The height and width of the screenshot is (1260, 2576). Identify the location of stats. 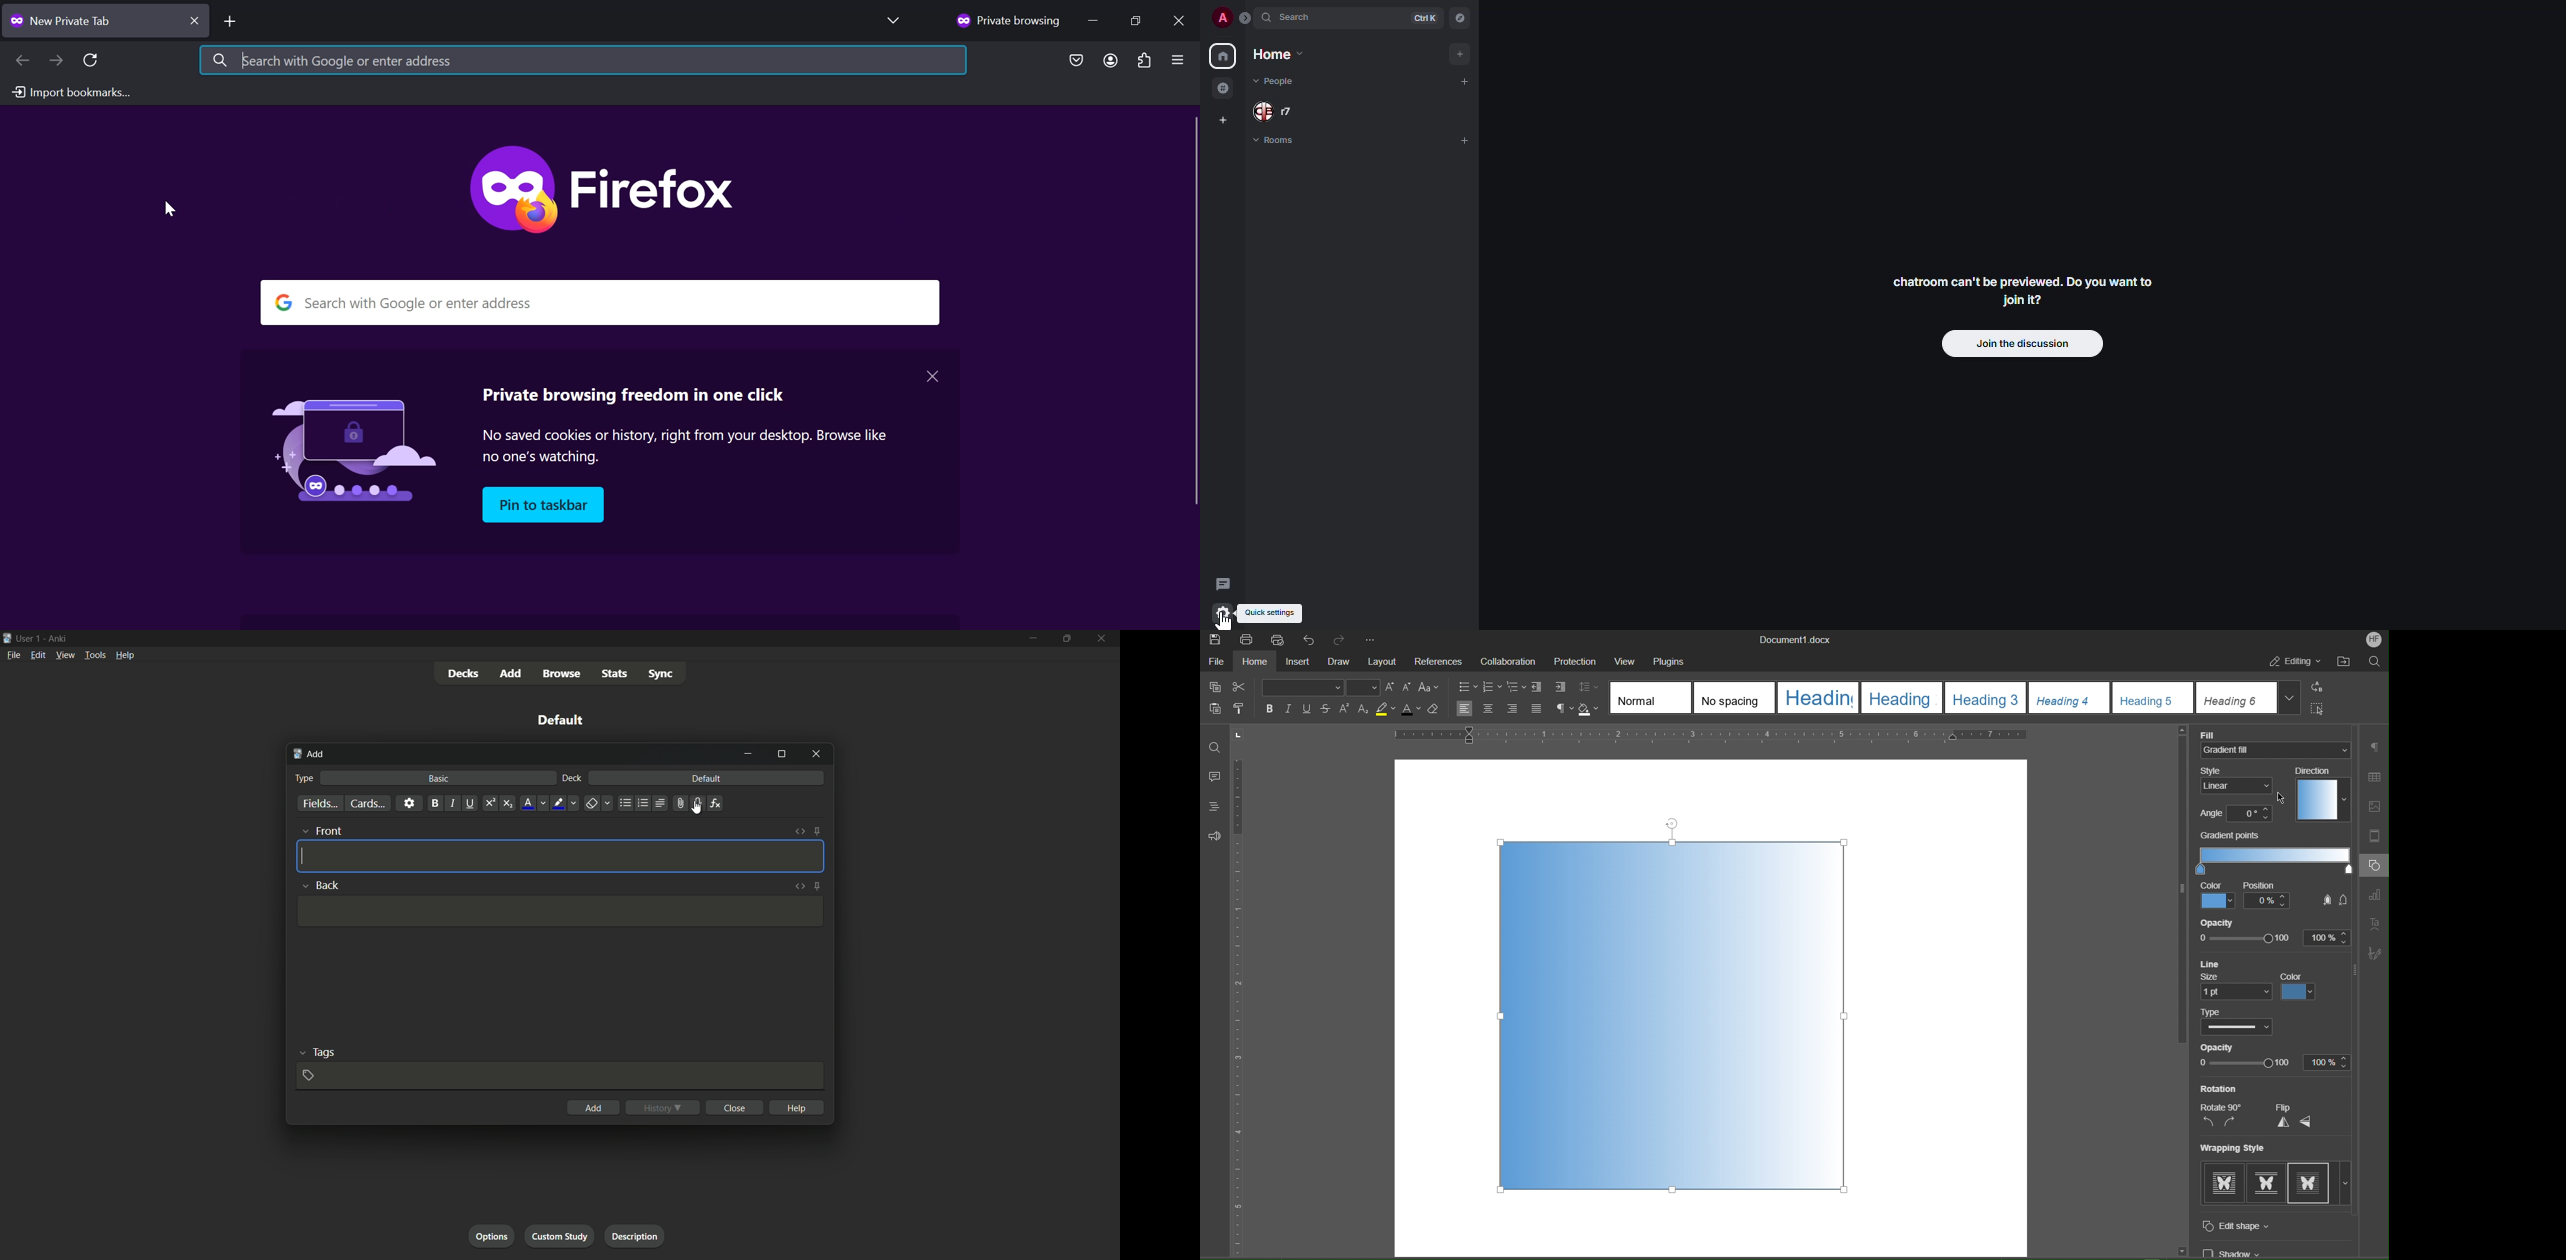
(617, 674).